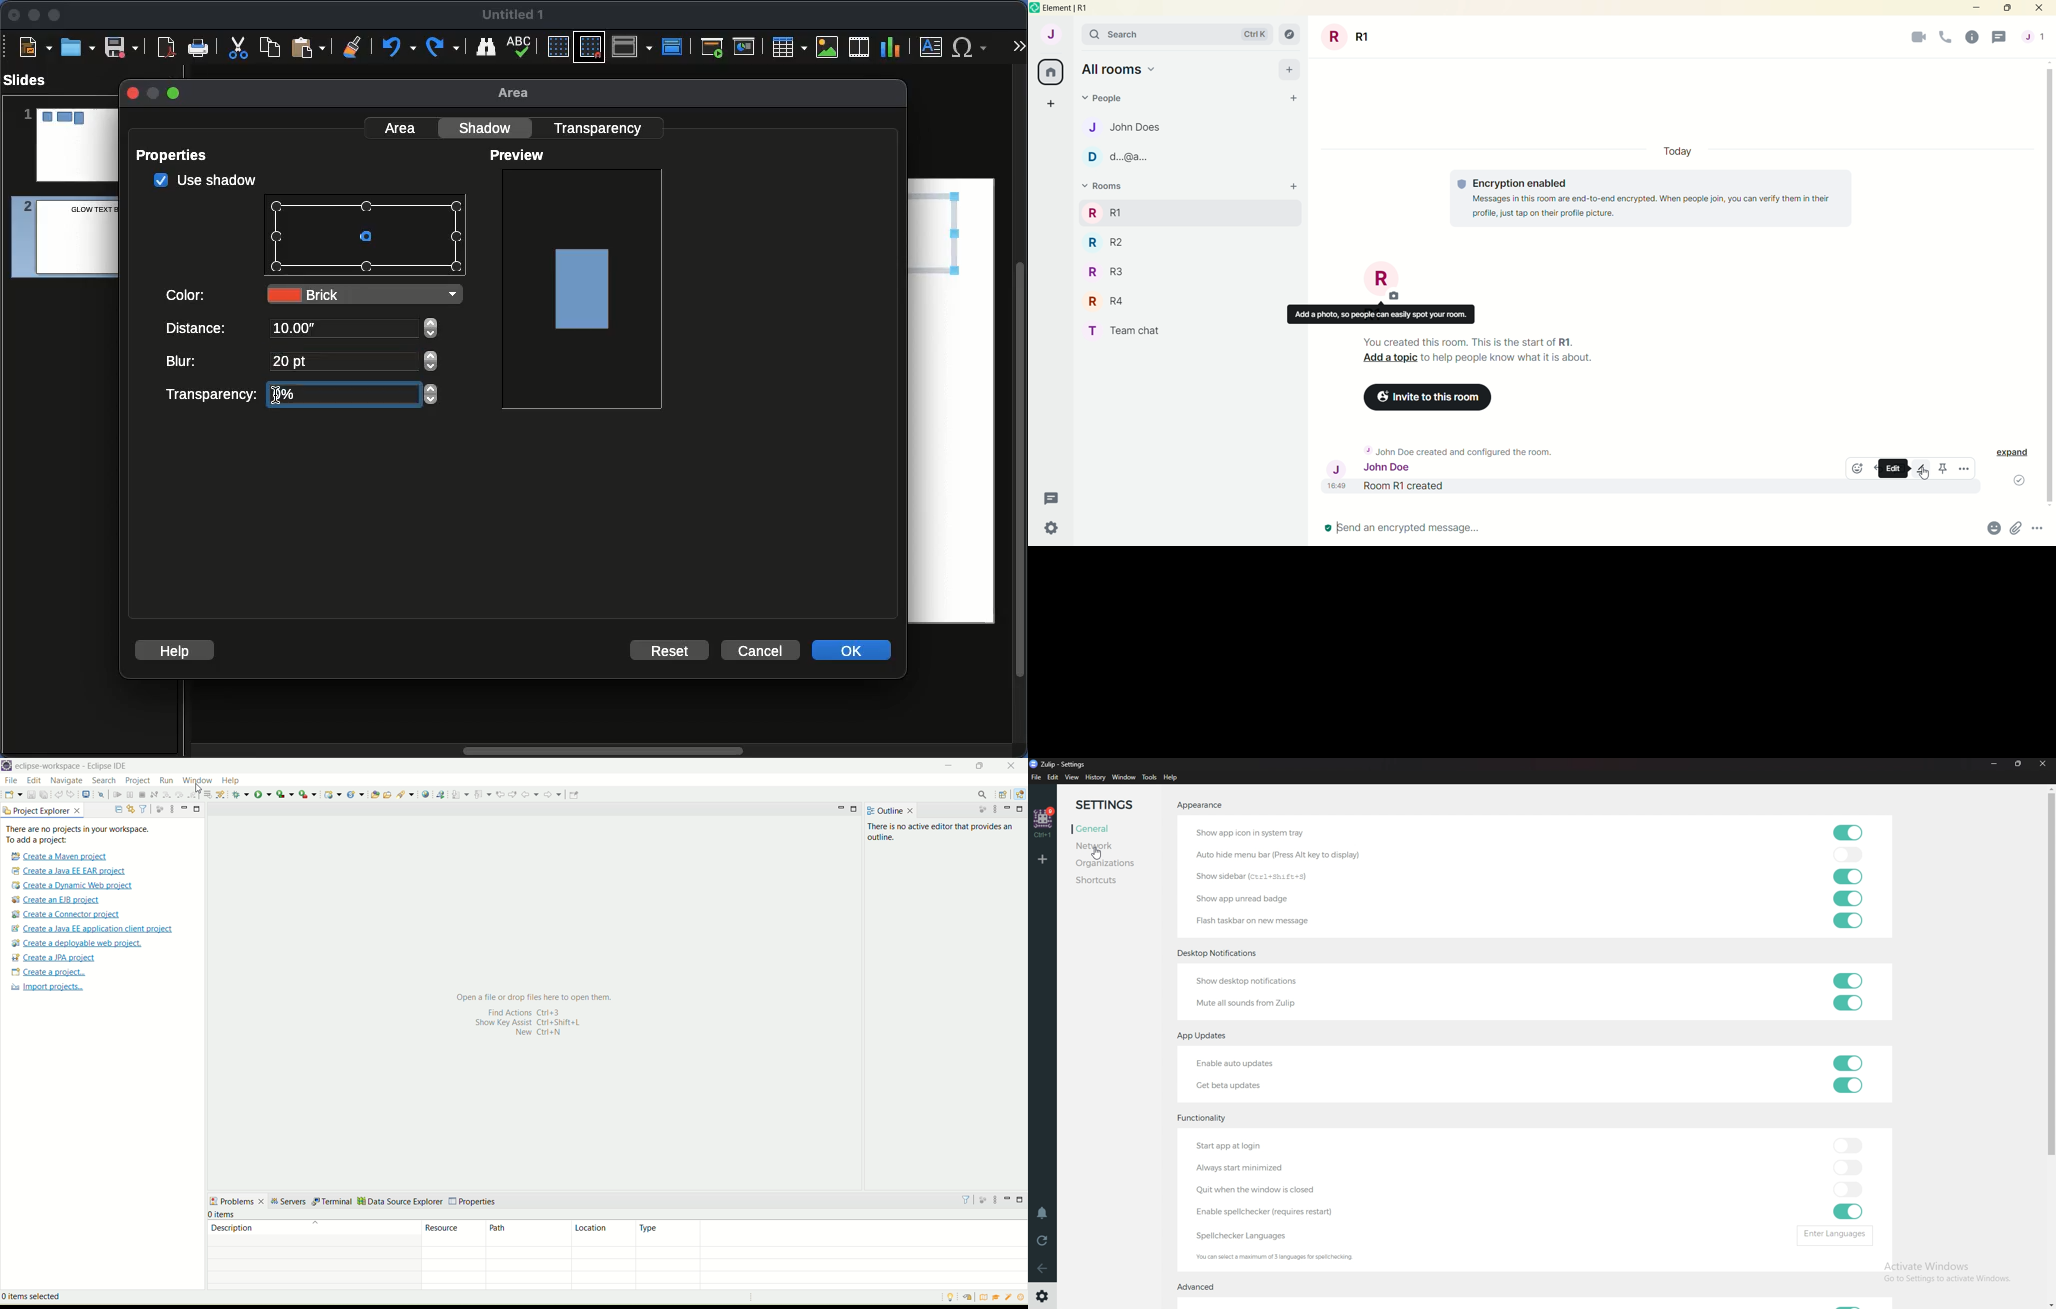 The width and height of the screenshot is (2072, 1316). Describe the element at coordinates (573, 796) in the screenshot. I see `pin editor` at that location.